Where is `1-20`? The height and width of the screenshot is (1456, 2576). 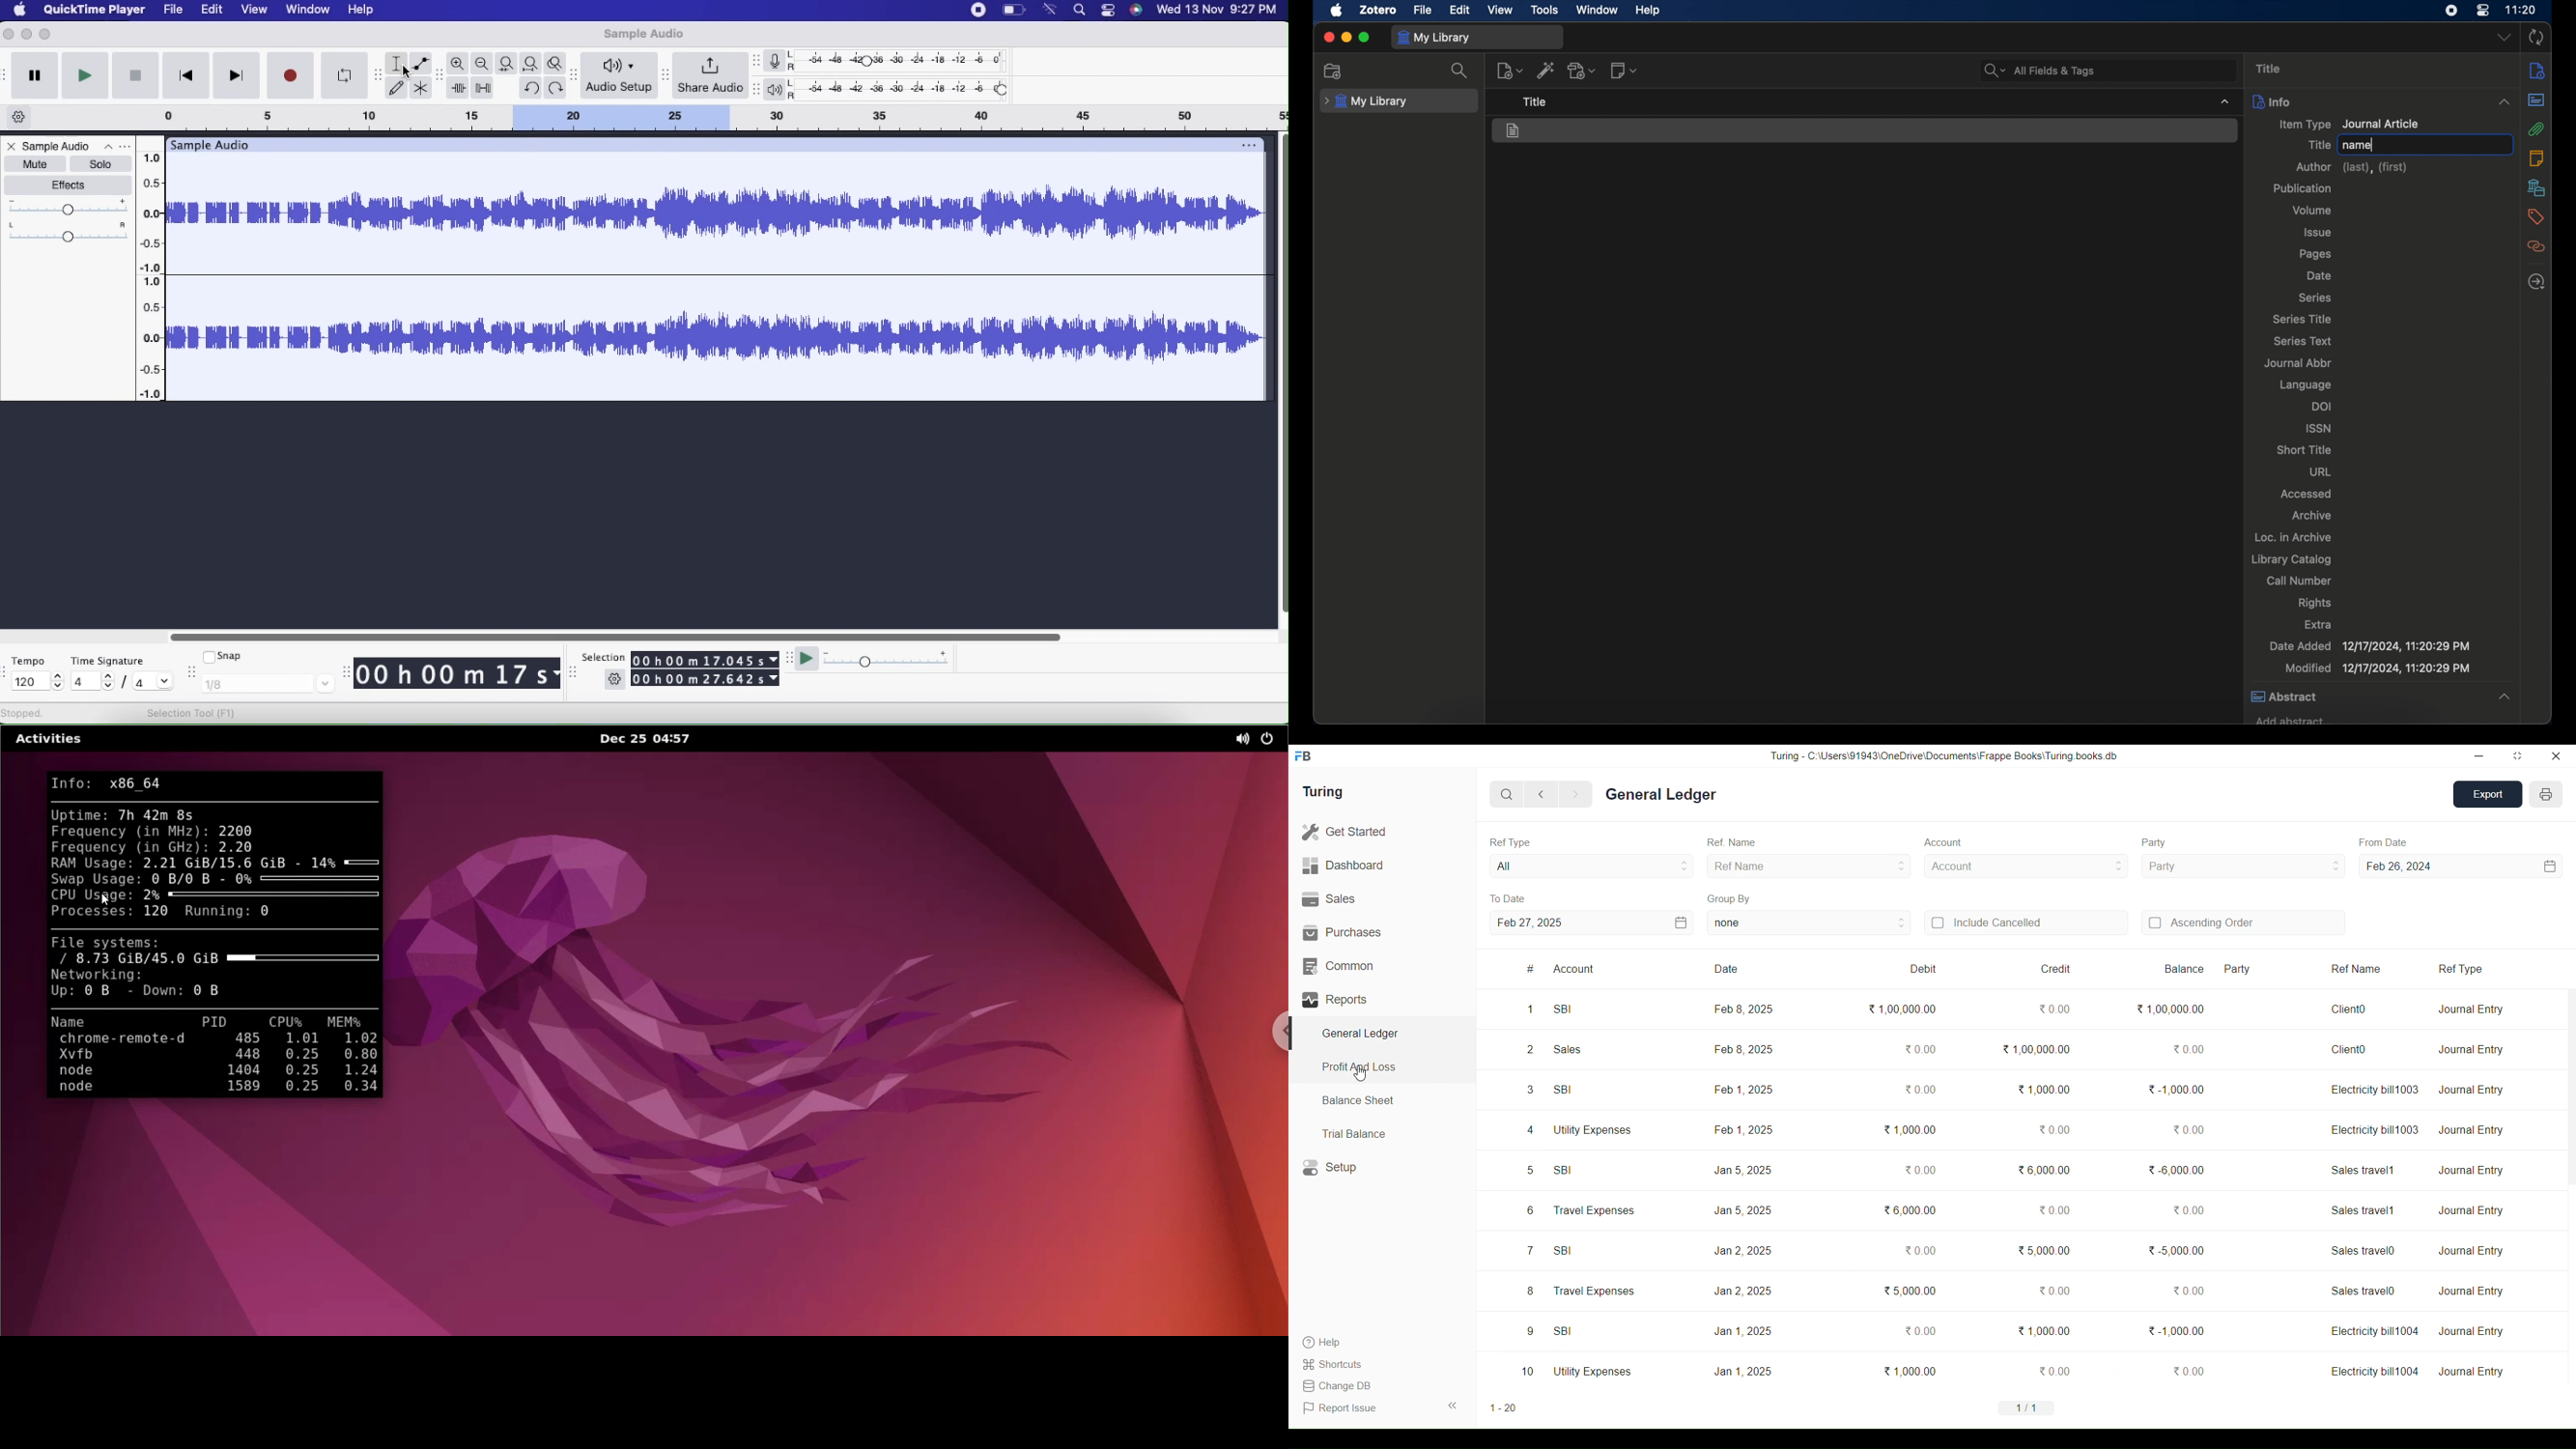
1-20 is located at coordinates (1503, 1408).